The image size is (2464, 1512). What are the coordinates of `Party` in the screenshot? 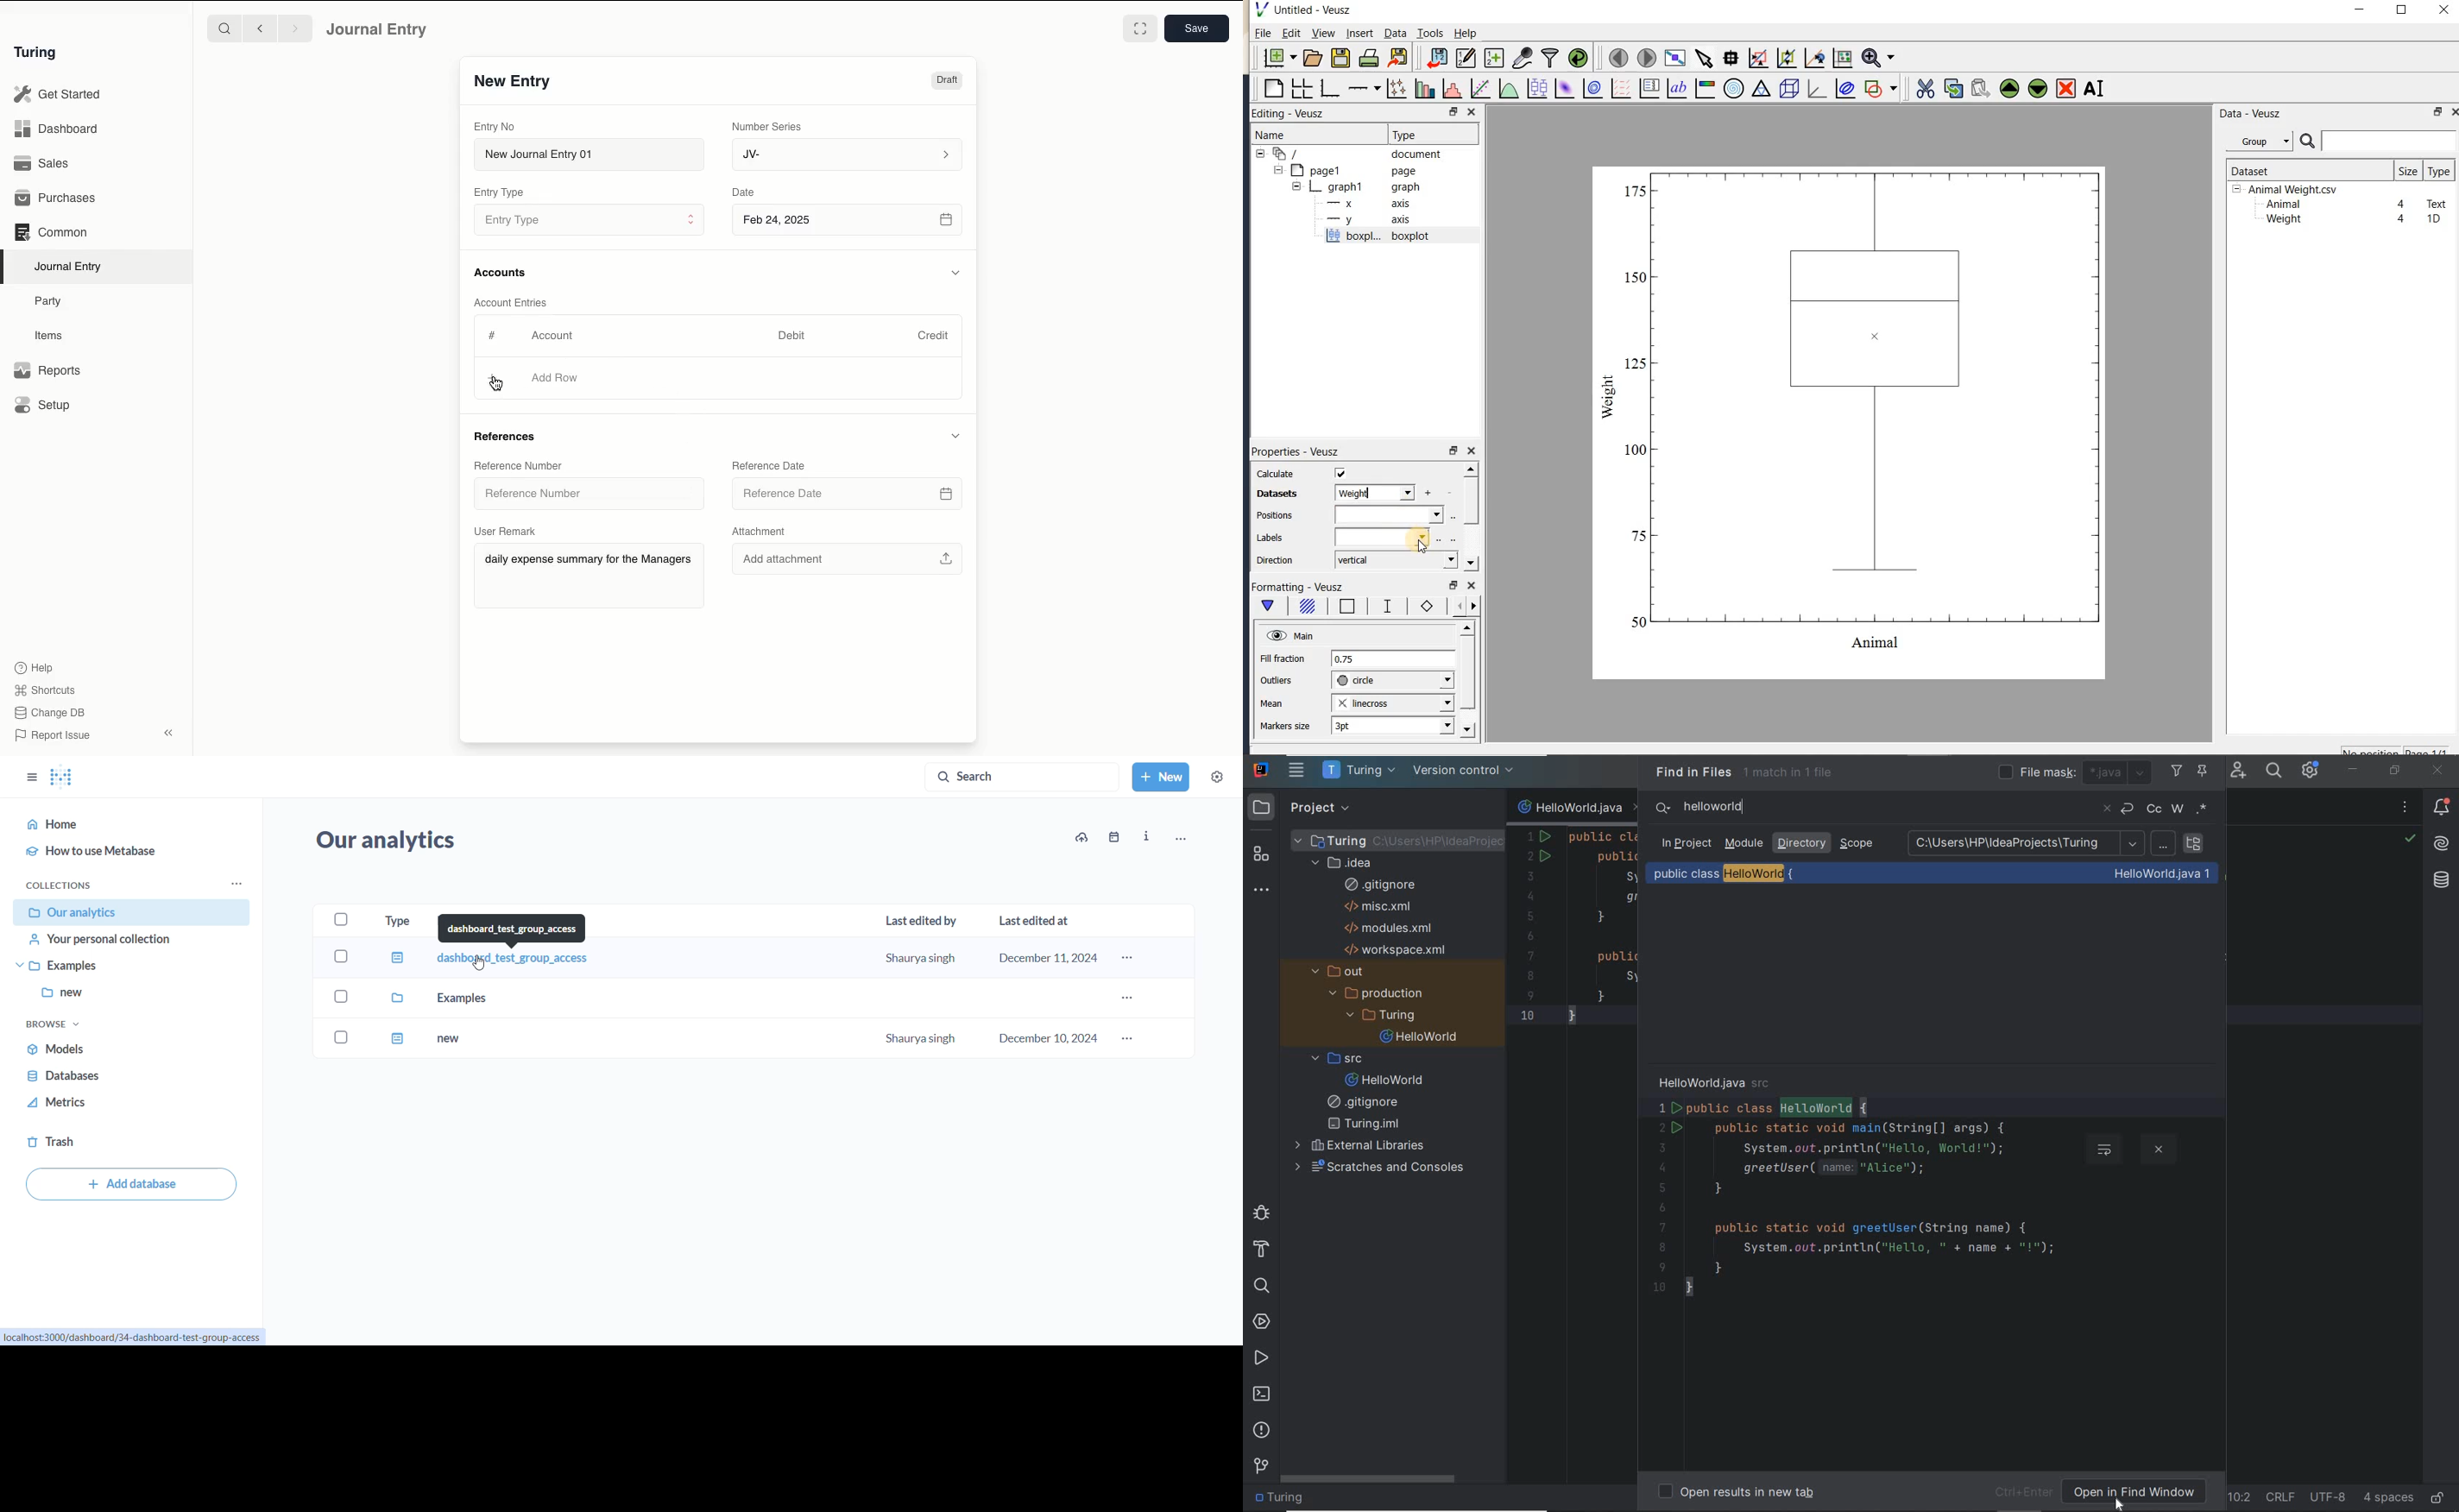 It's located at (53, 302).